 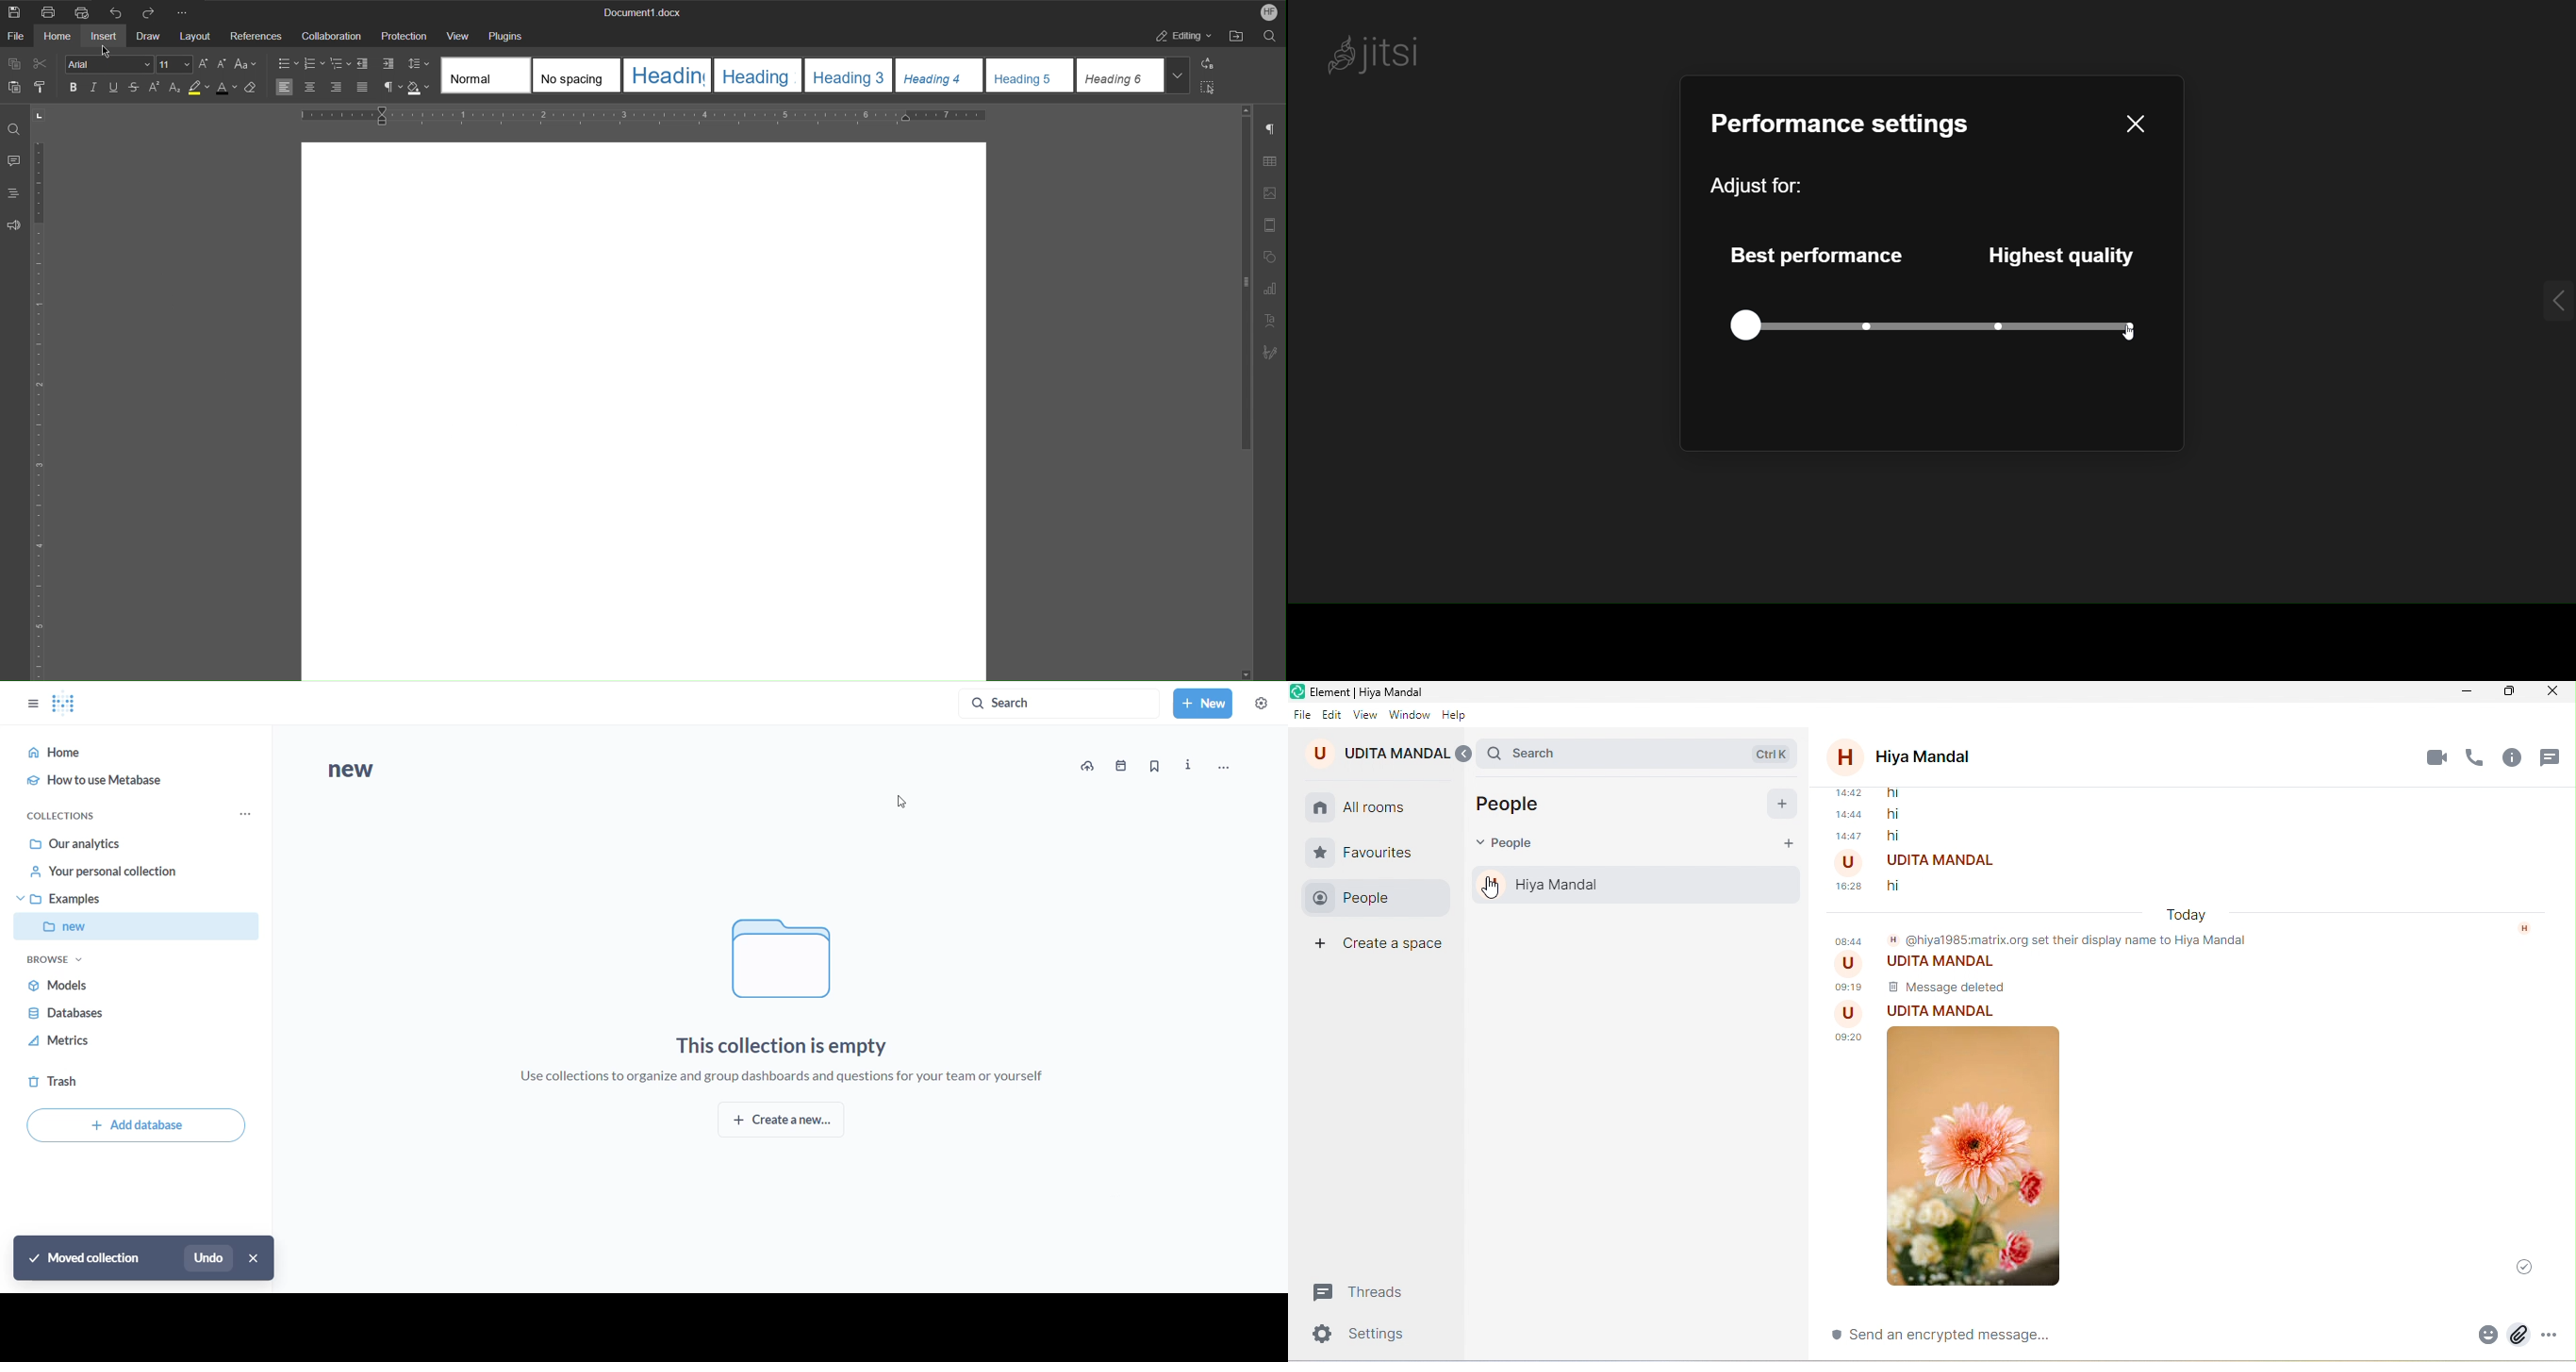 I want to click on Feedback and Support, so click(x=15, y=227).